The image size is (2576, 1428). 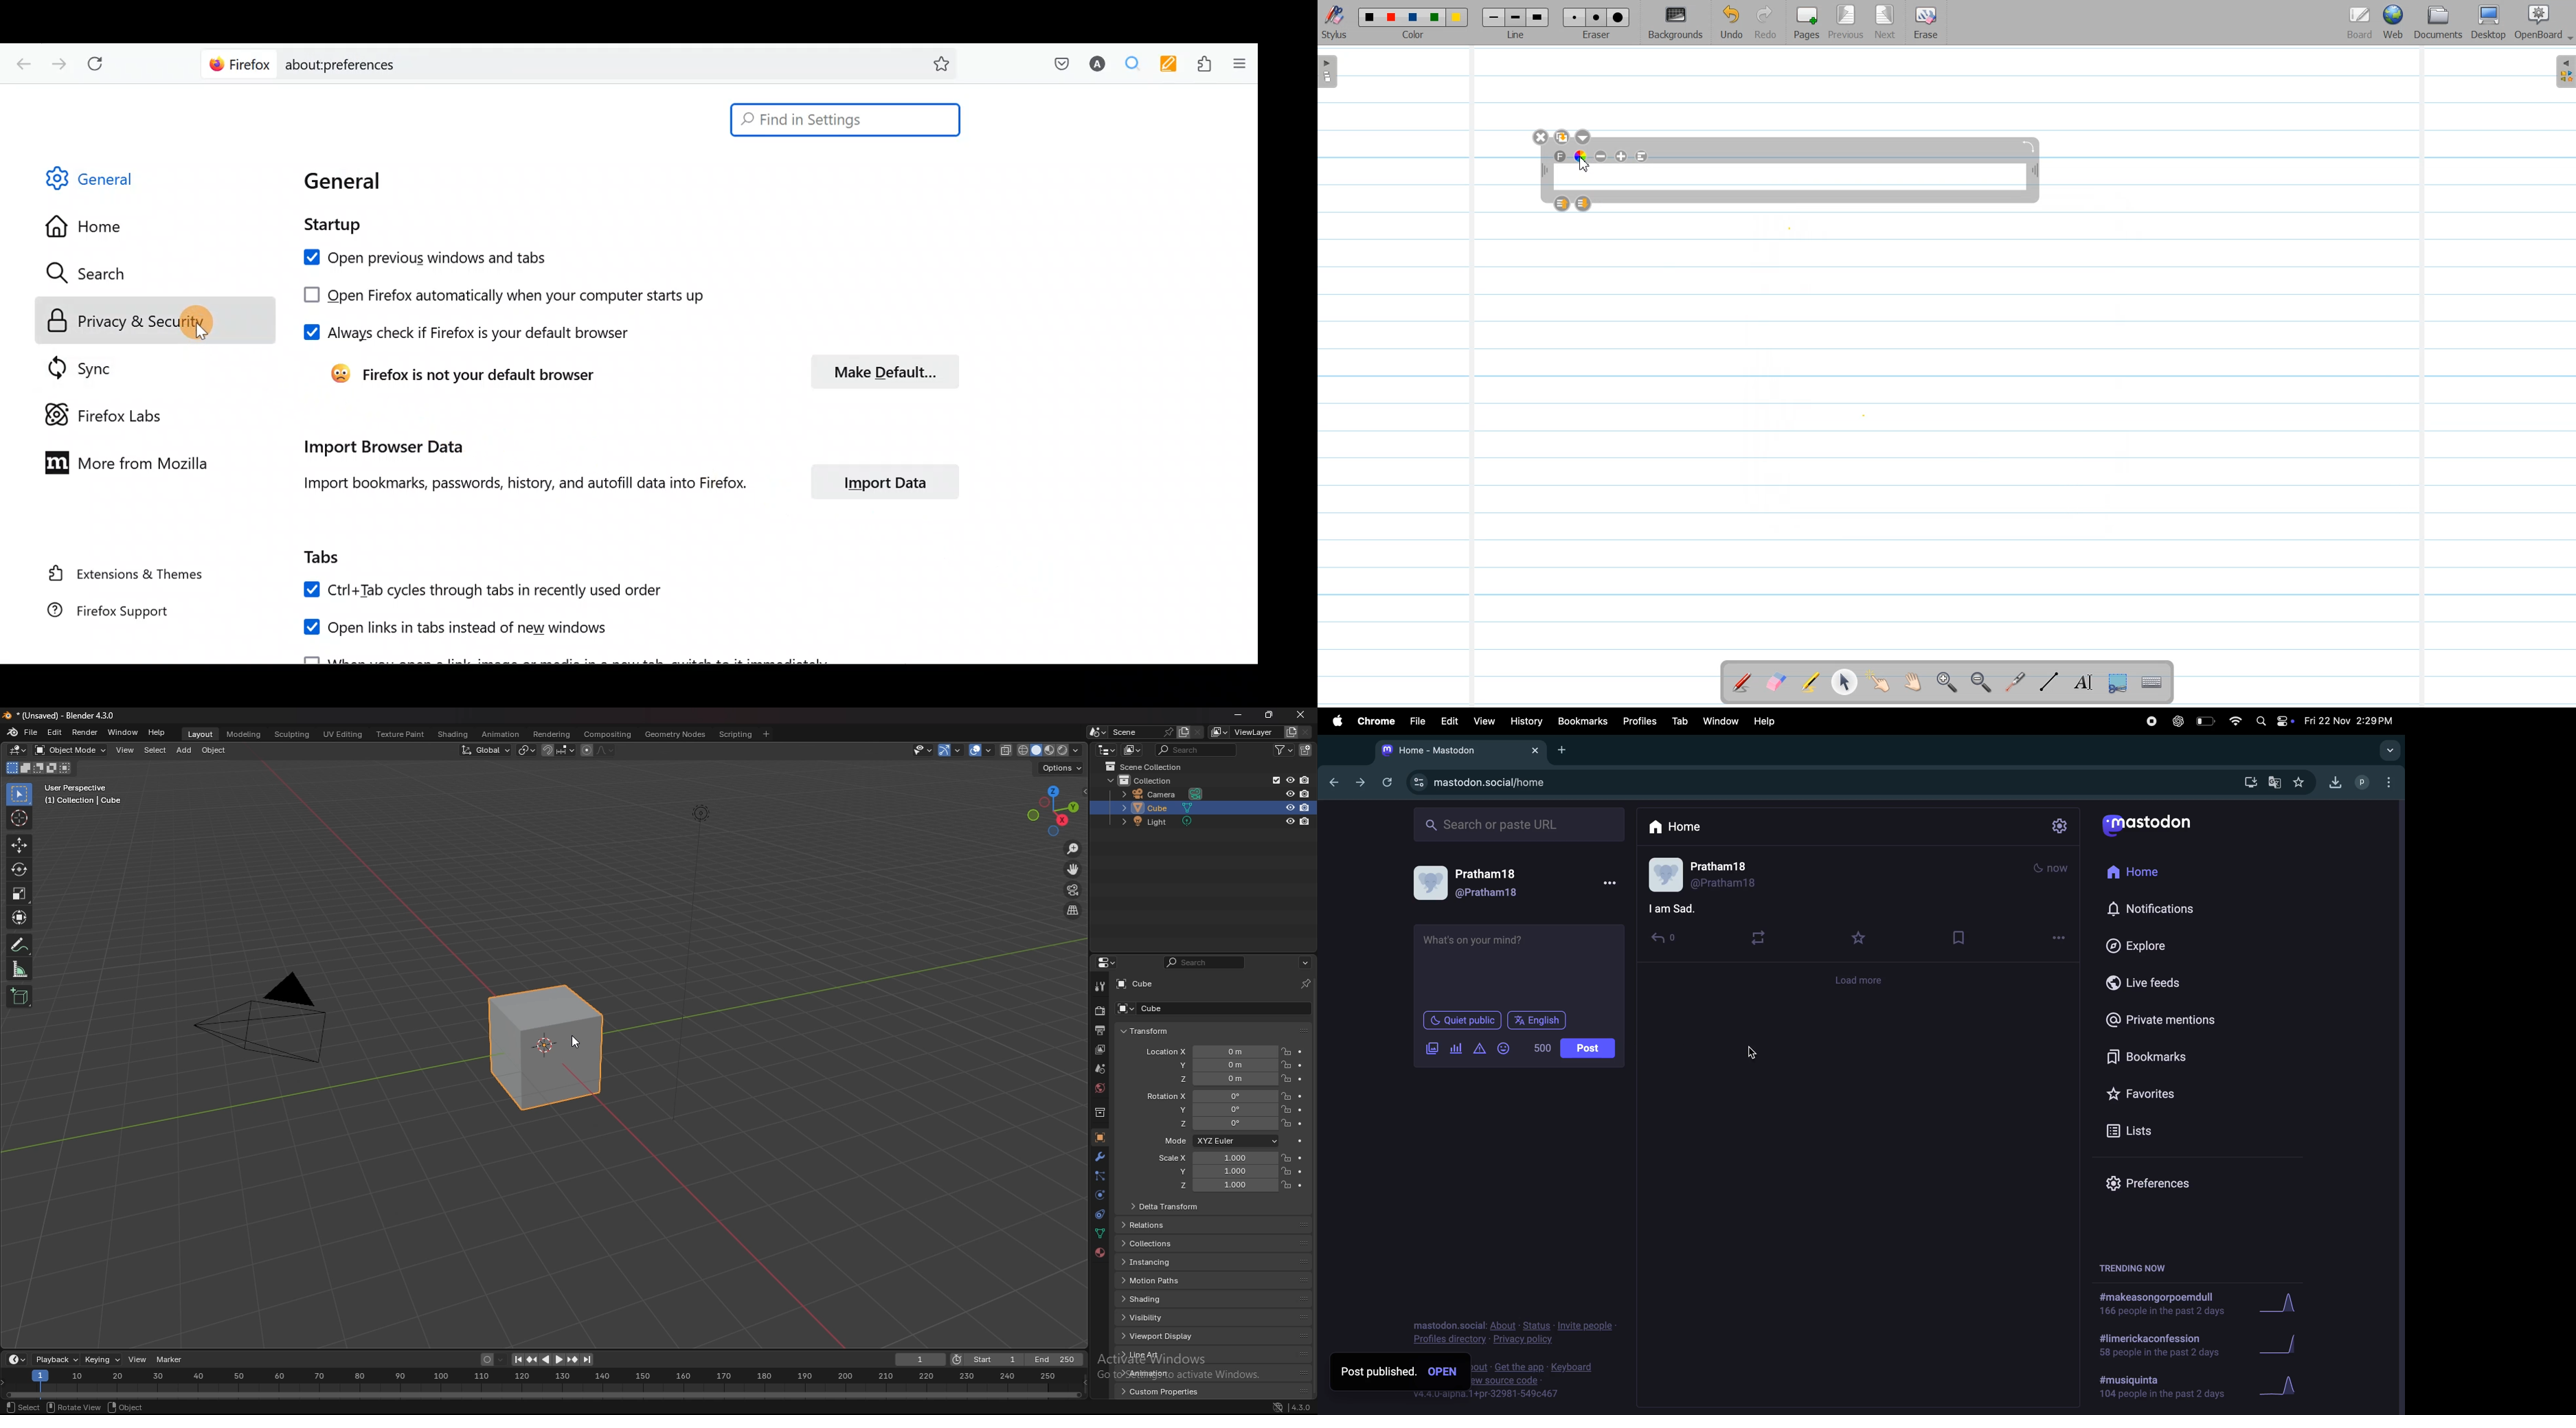 I want to click on Import data, so click(x=883, y=483).